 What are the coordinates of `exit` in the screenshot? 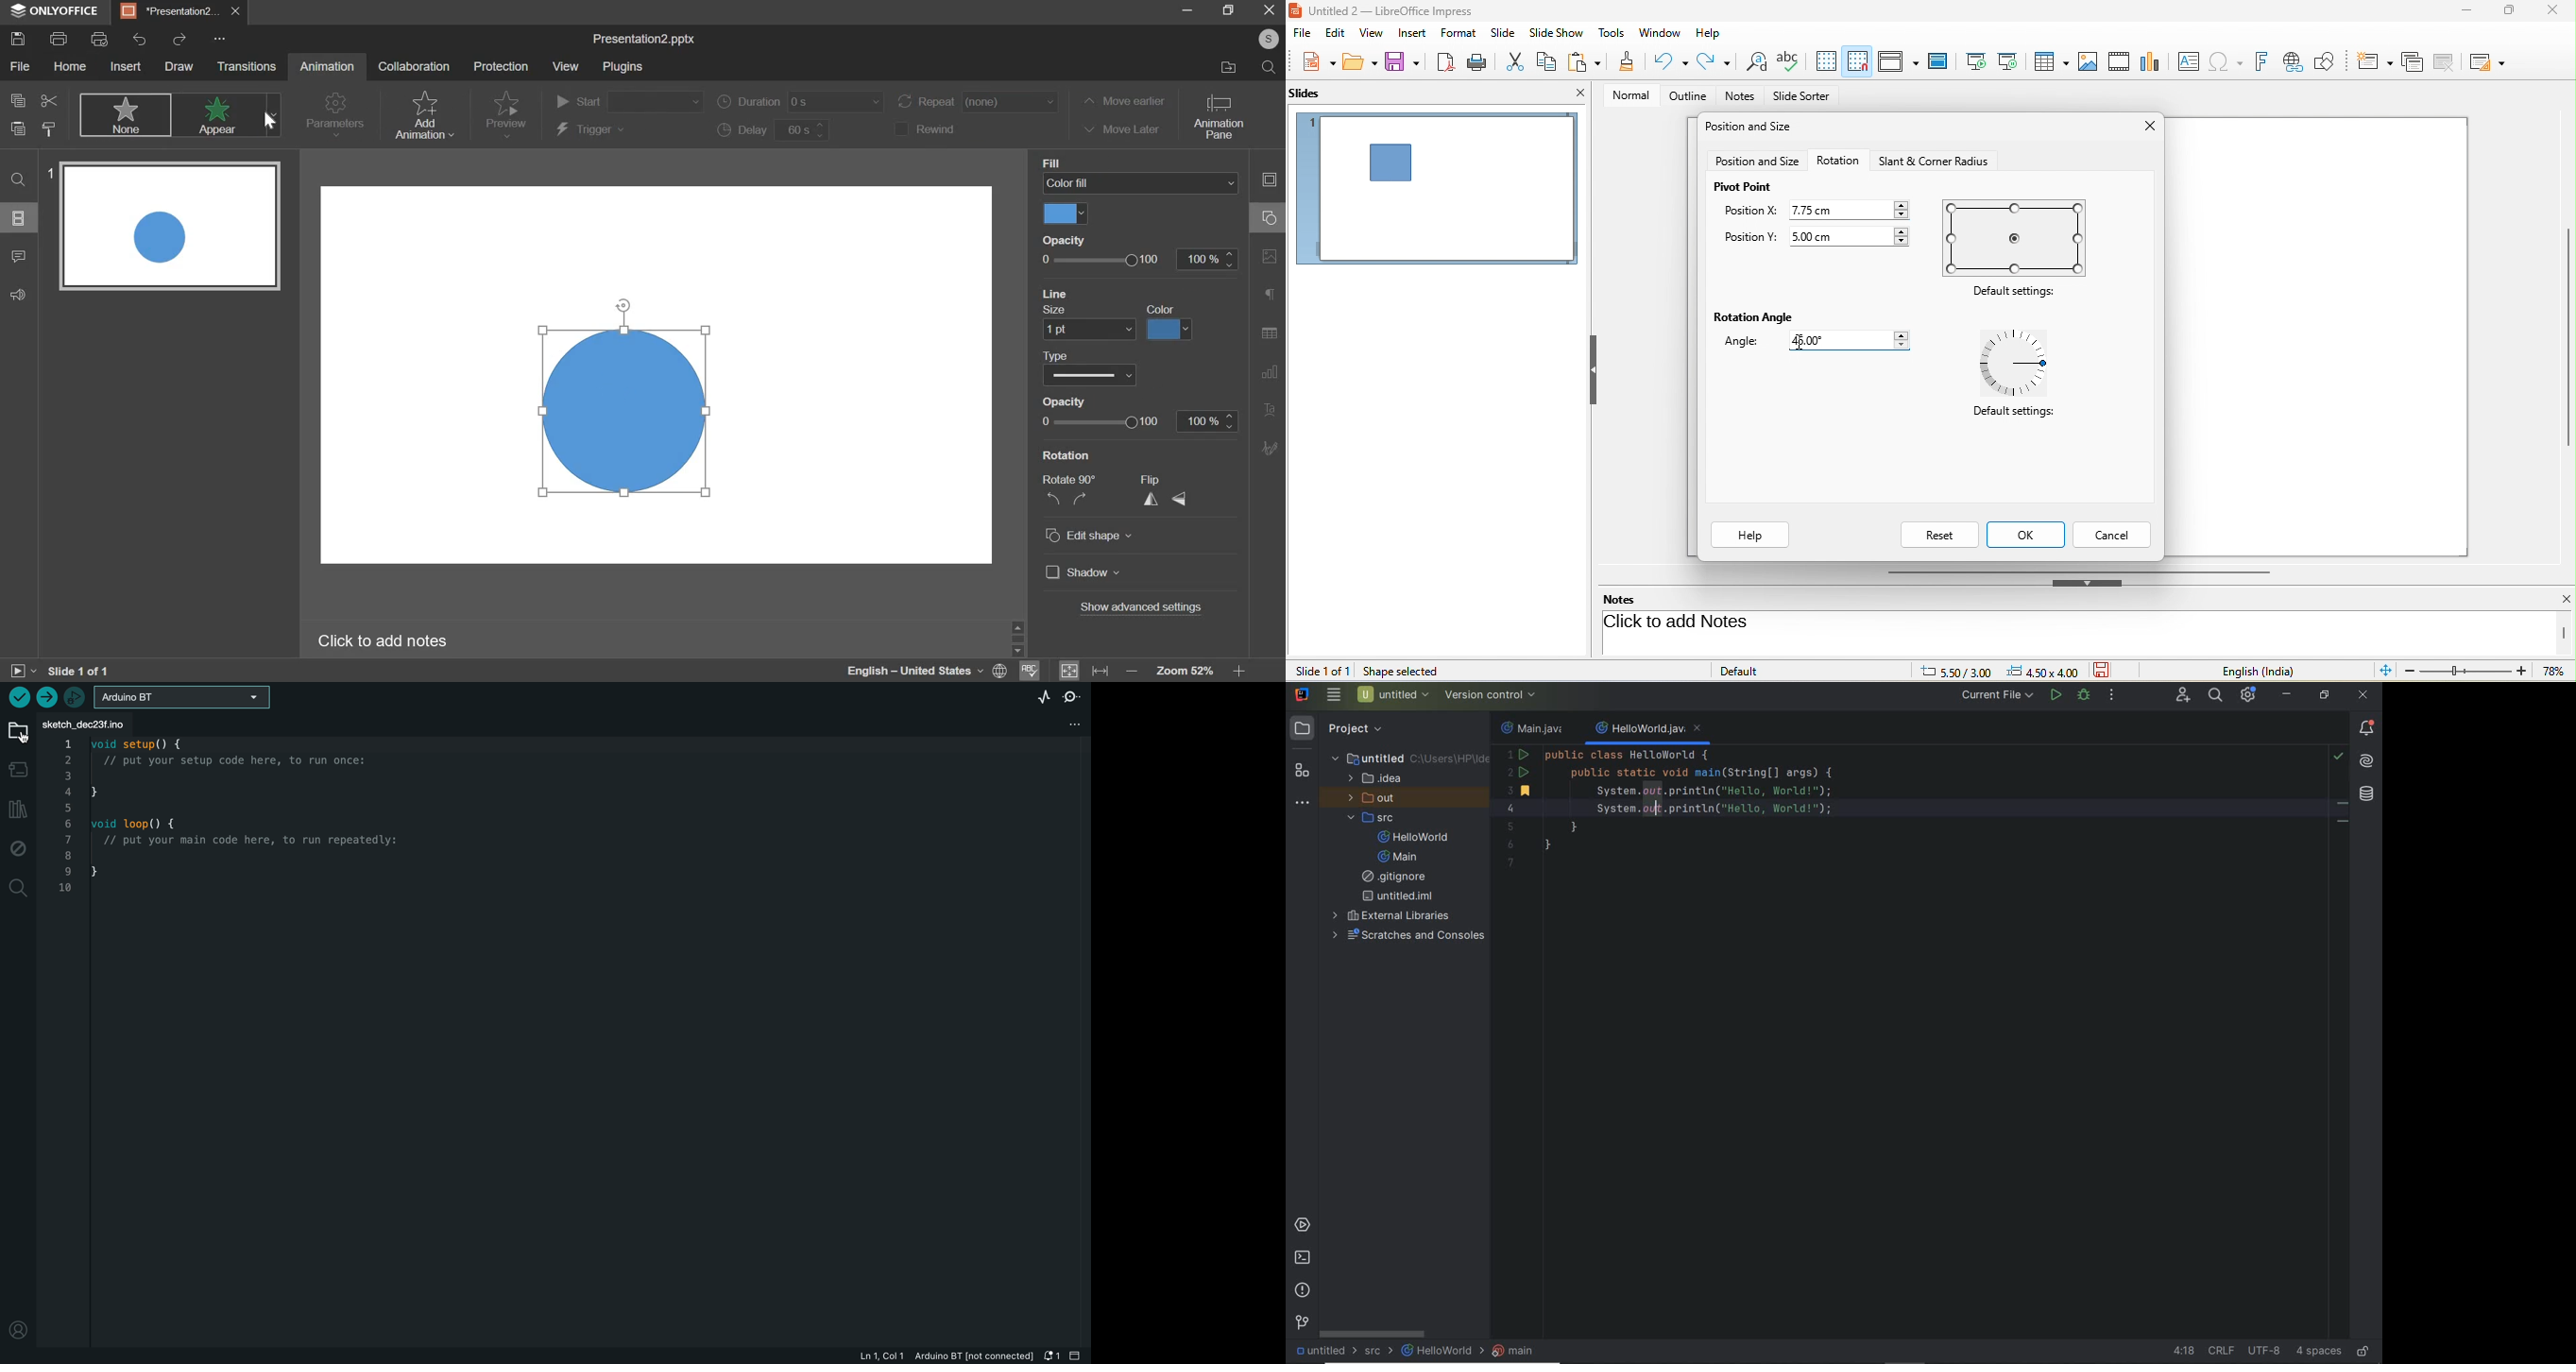 It's located at (1273, 11).